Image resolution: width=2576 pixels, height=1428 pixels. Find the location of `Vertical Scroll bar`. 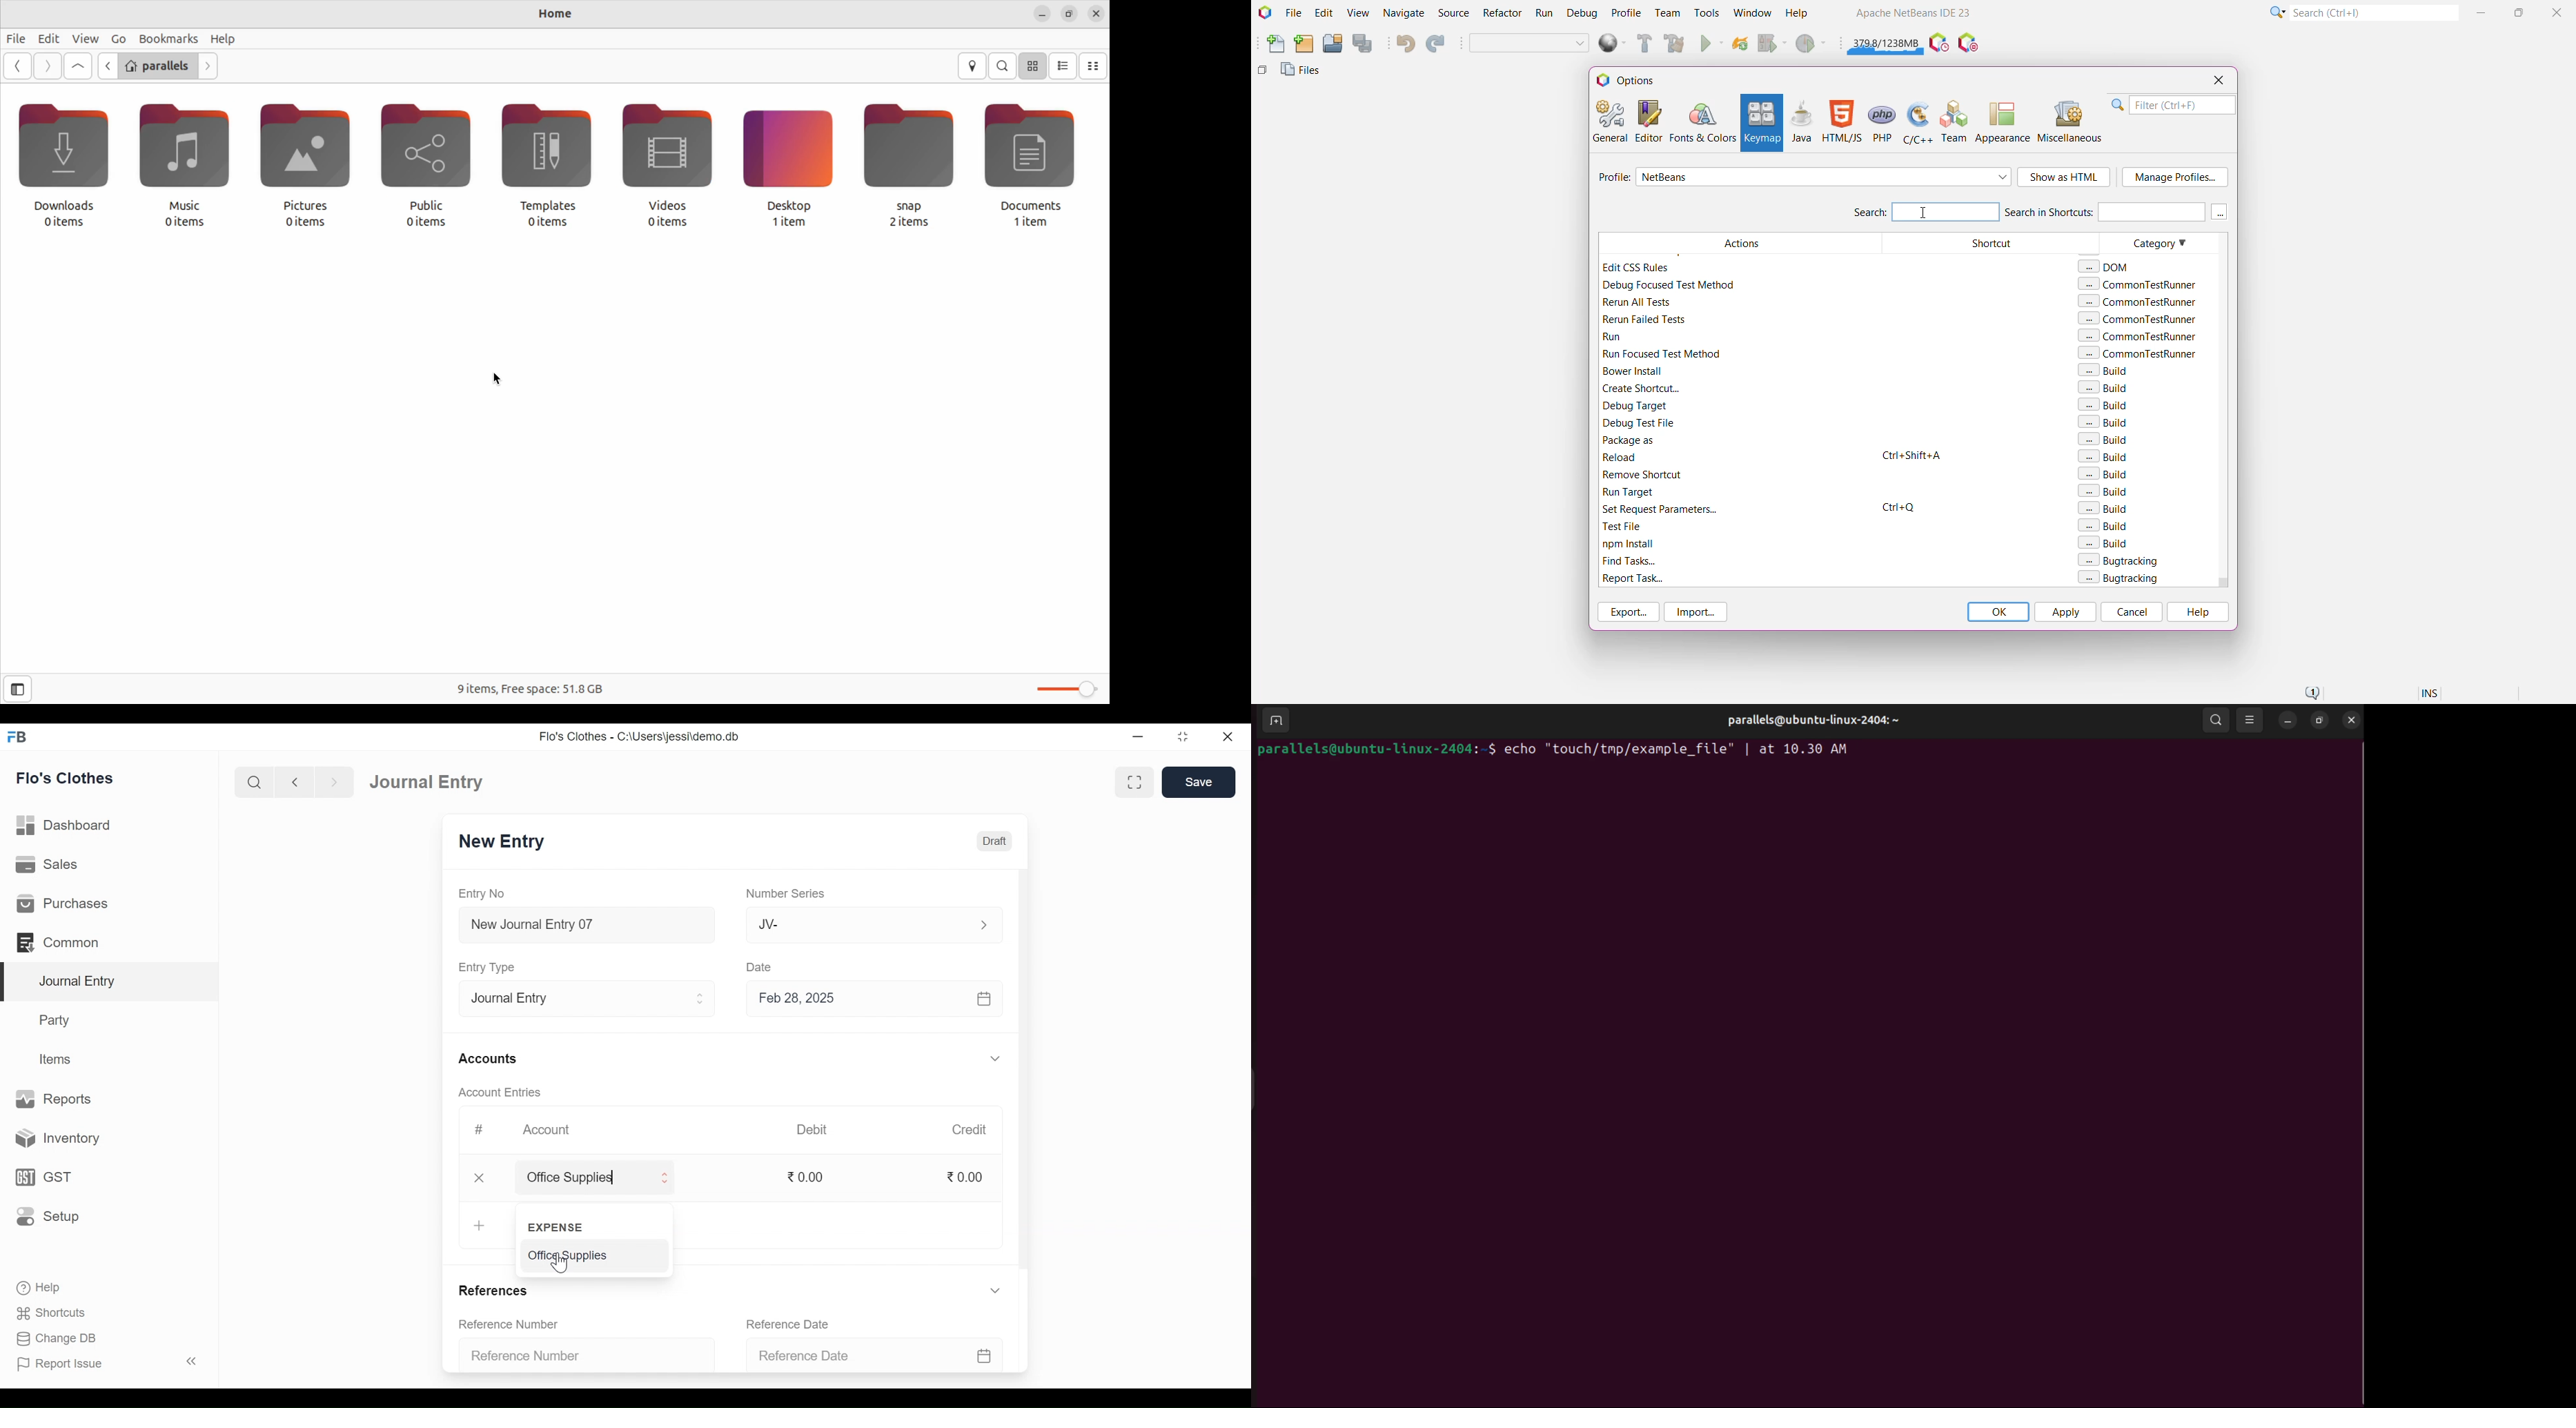

Vertical Scroll bar is located at coordinates (1025, 1072).